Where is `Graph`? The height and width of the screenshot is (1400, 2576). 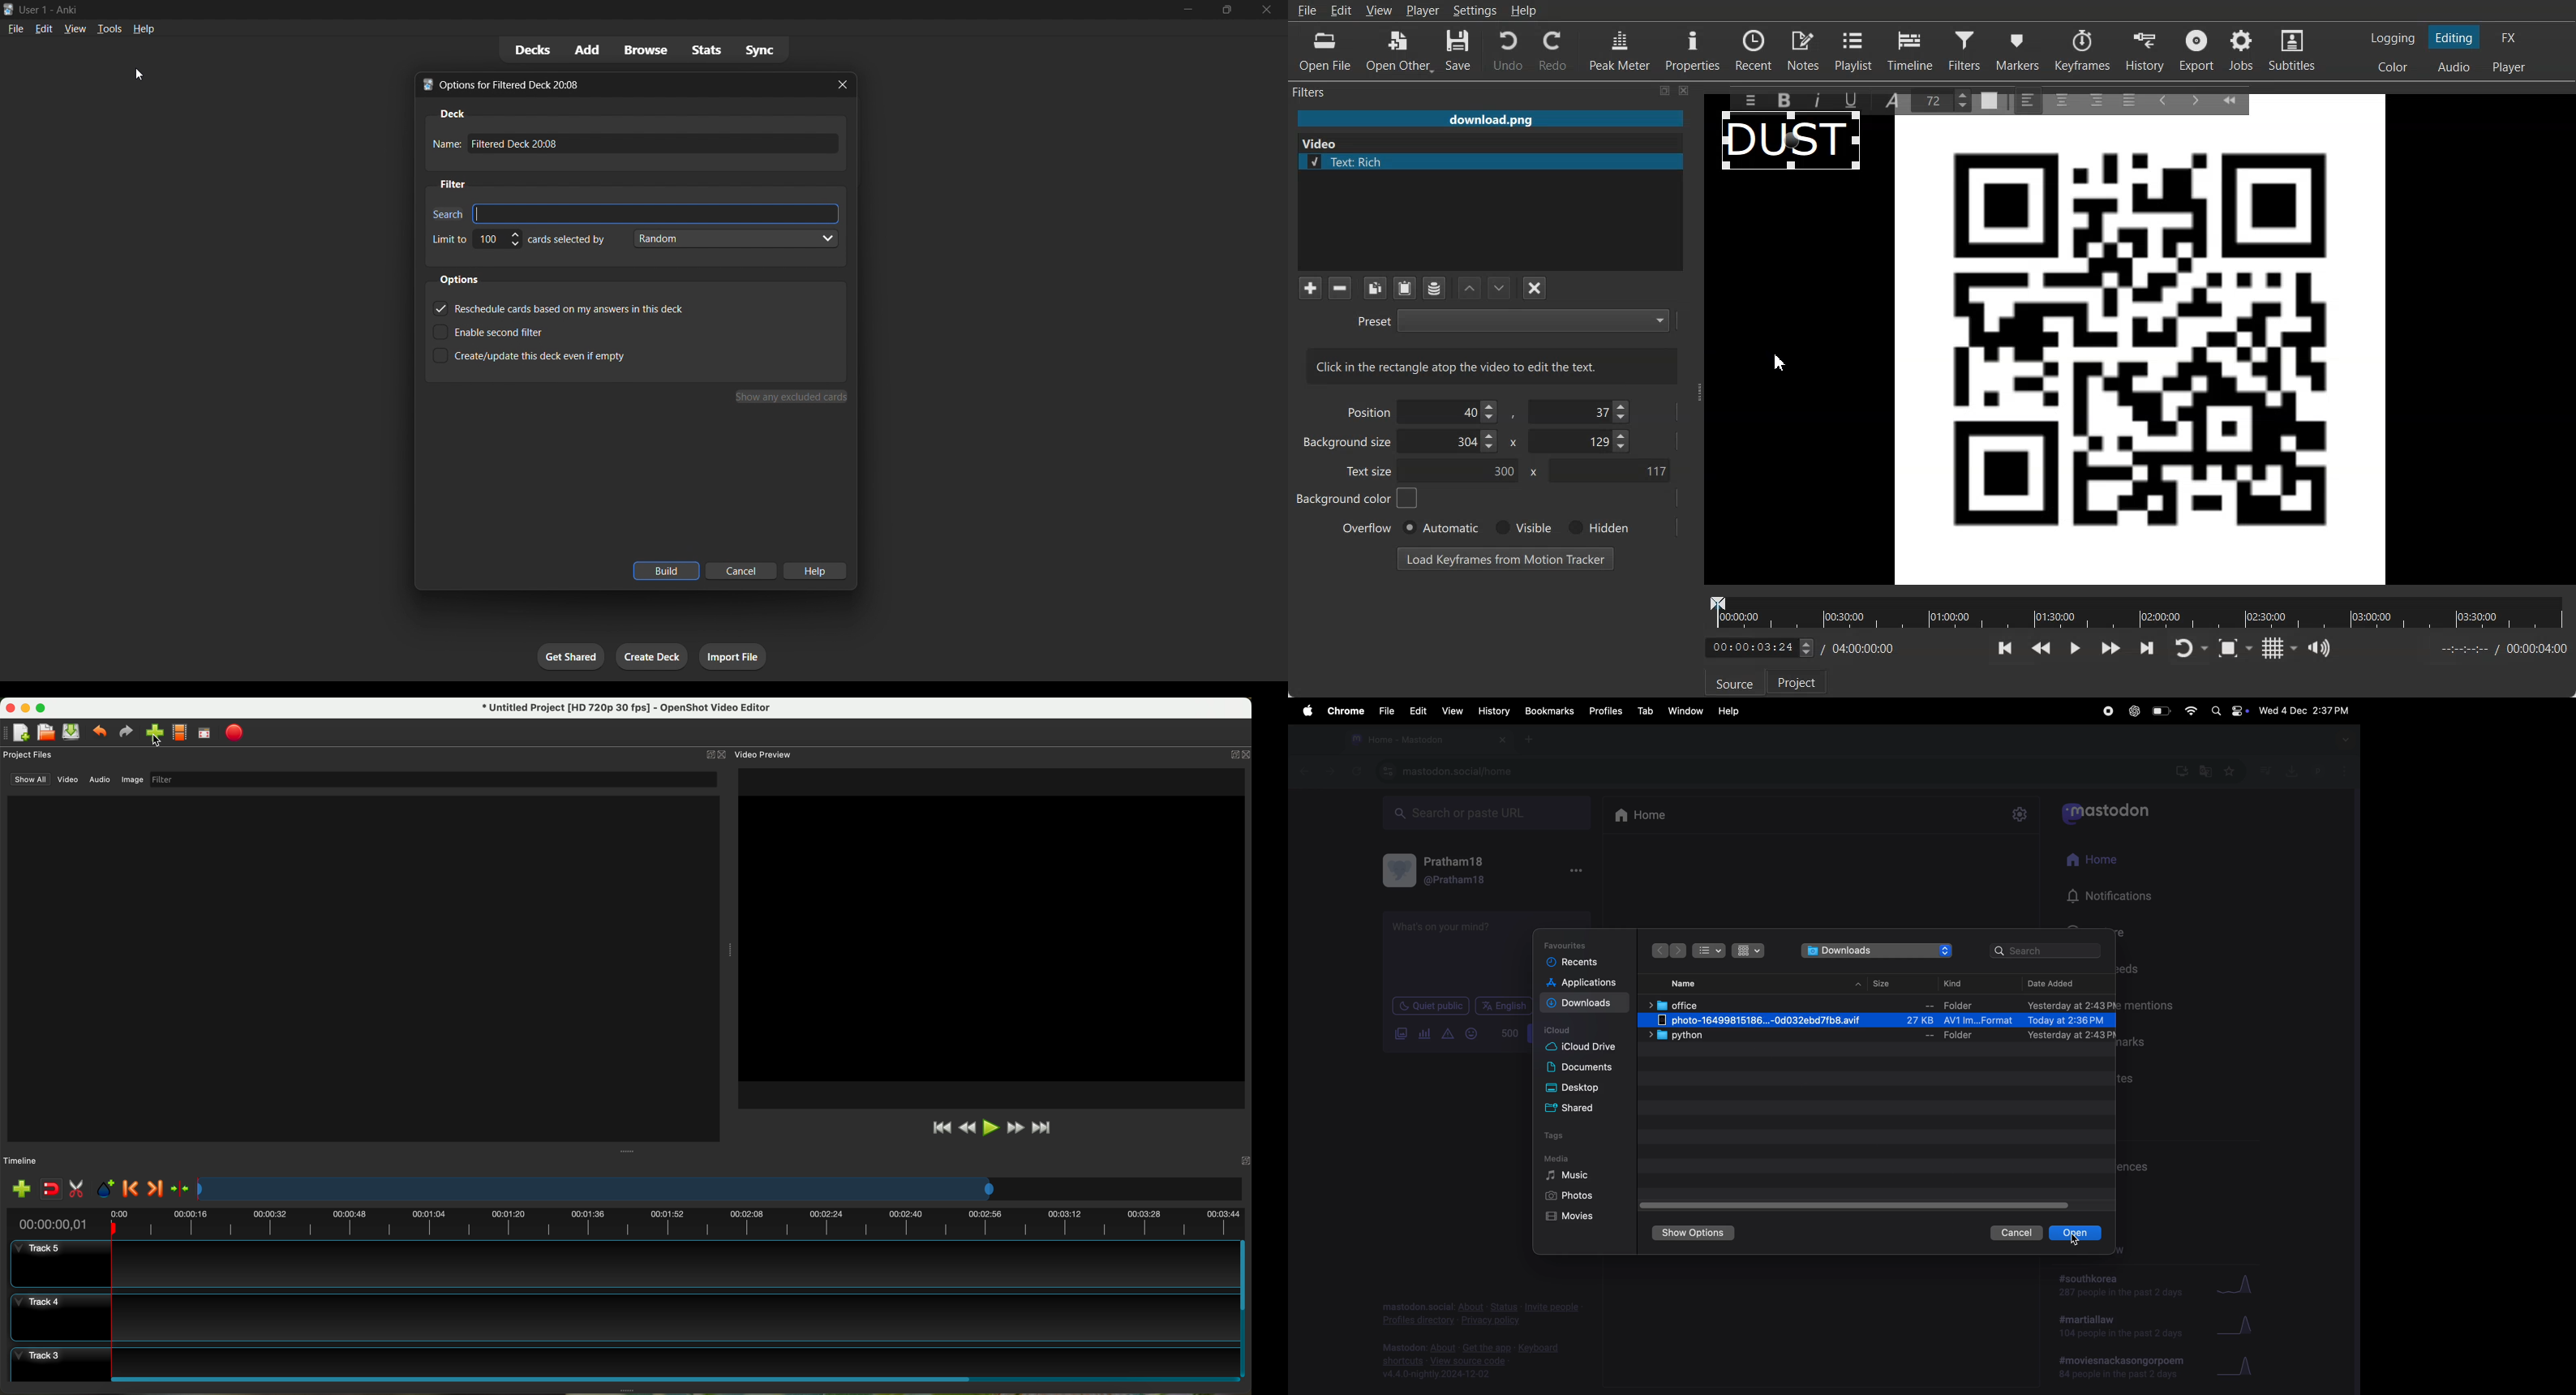 Graph is located at coordinates (2238, 1328).